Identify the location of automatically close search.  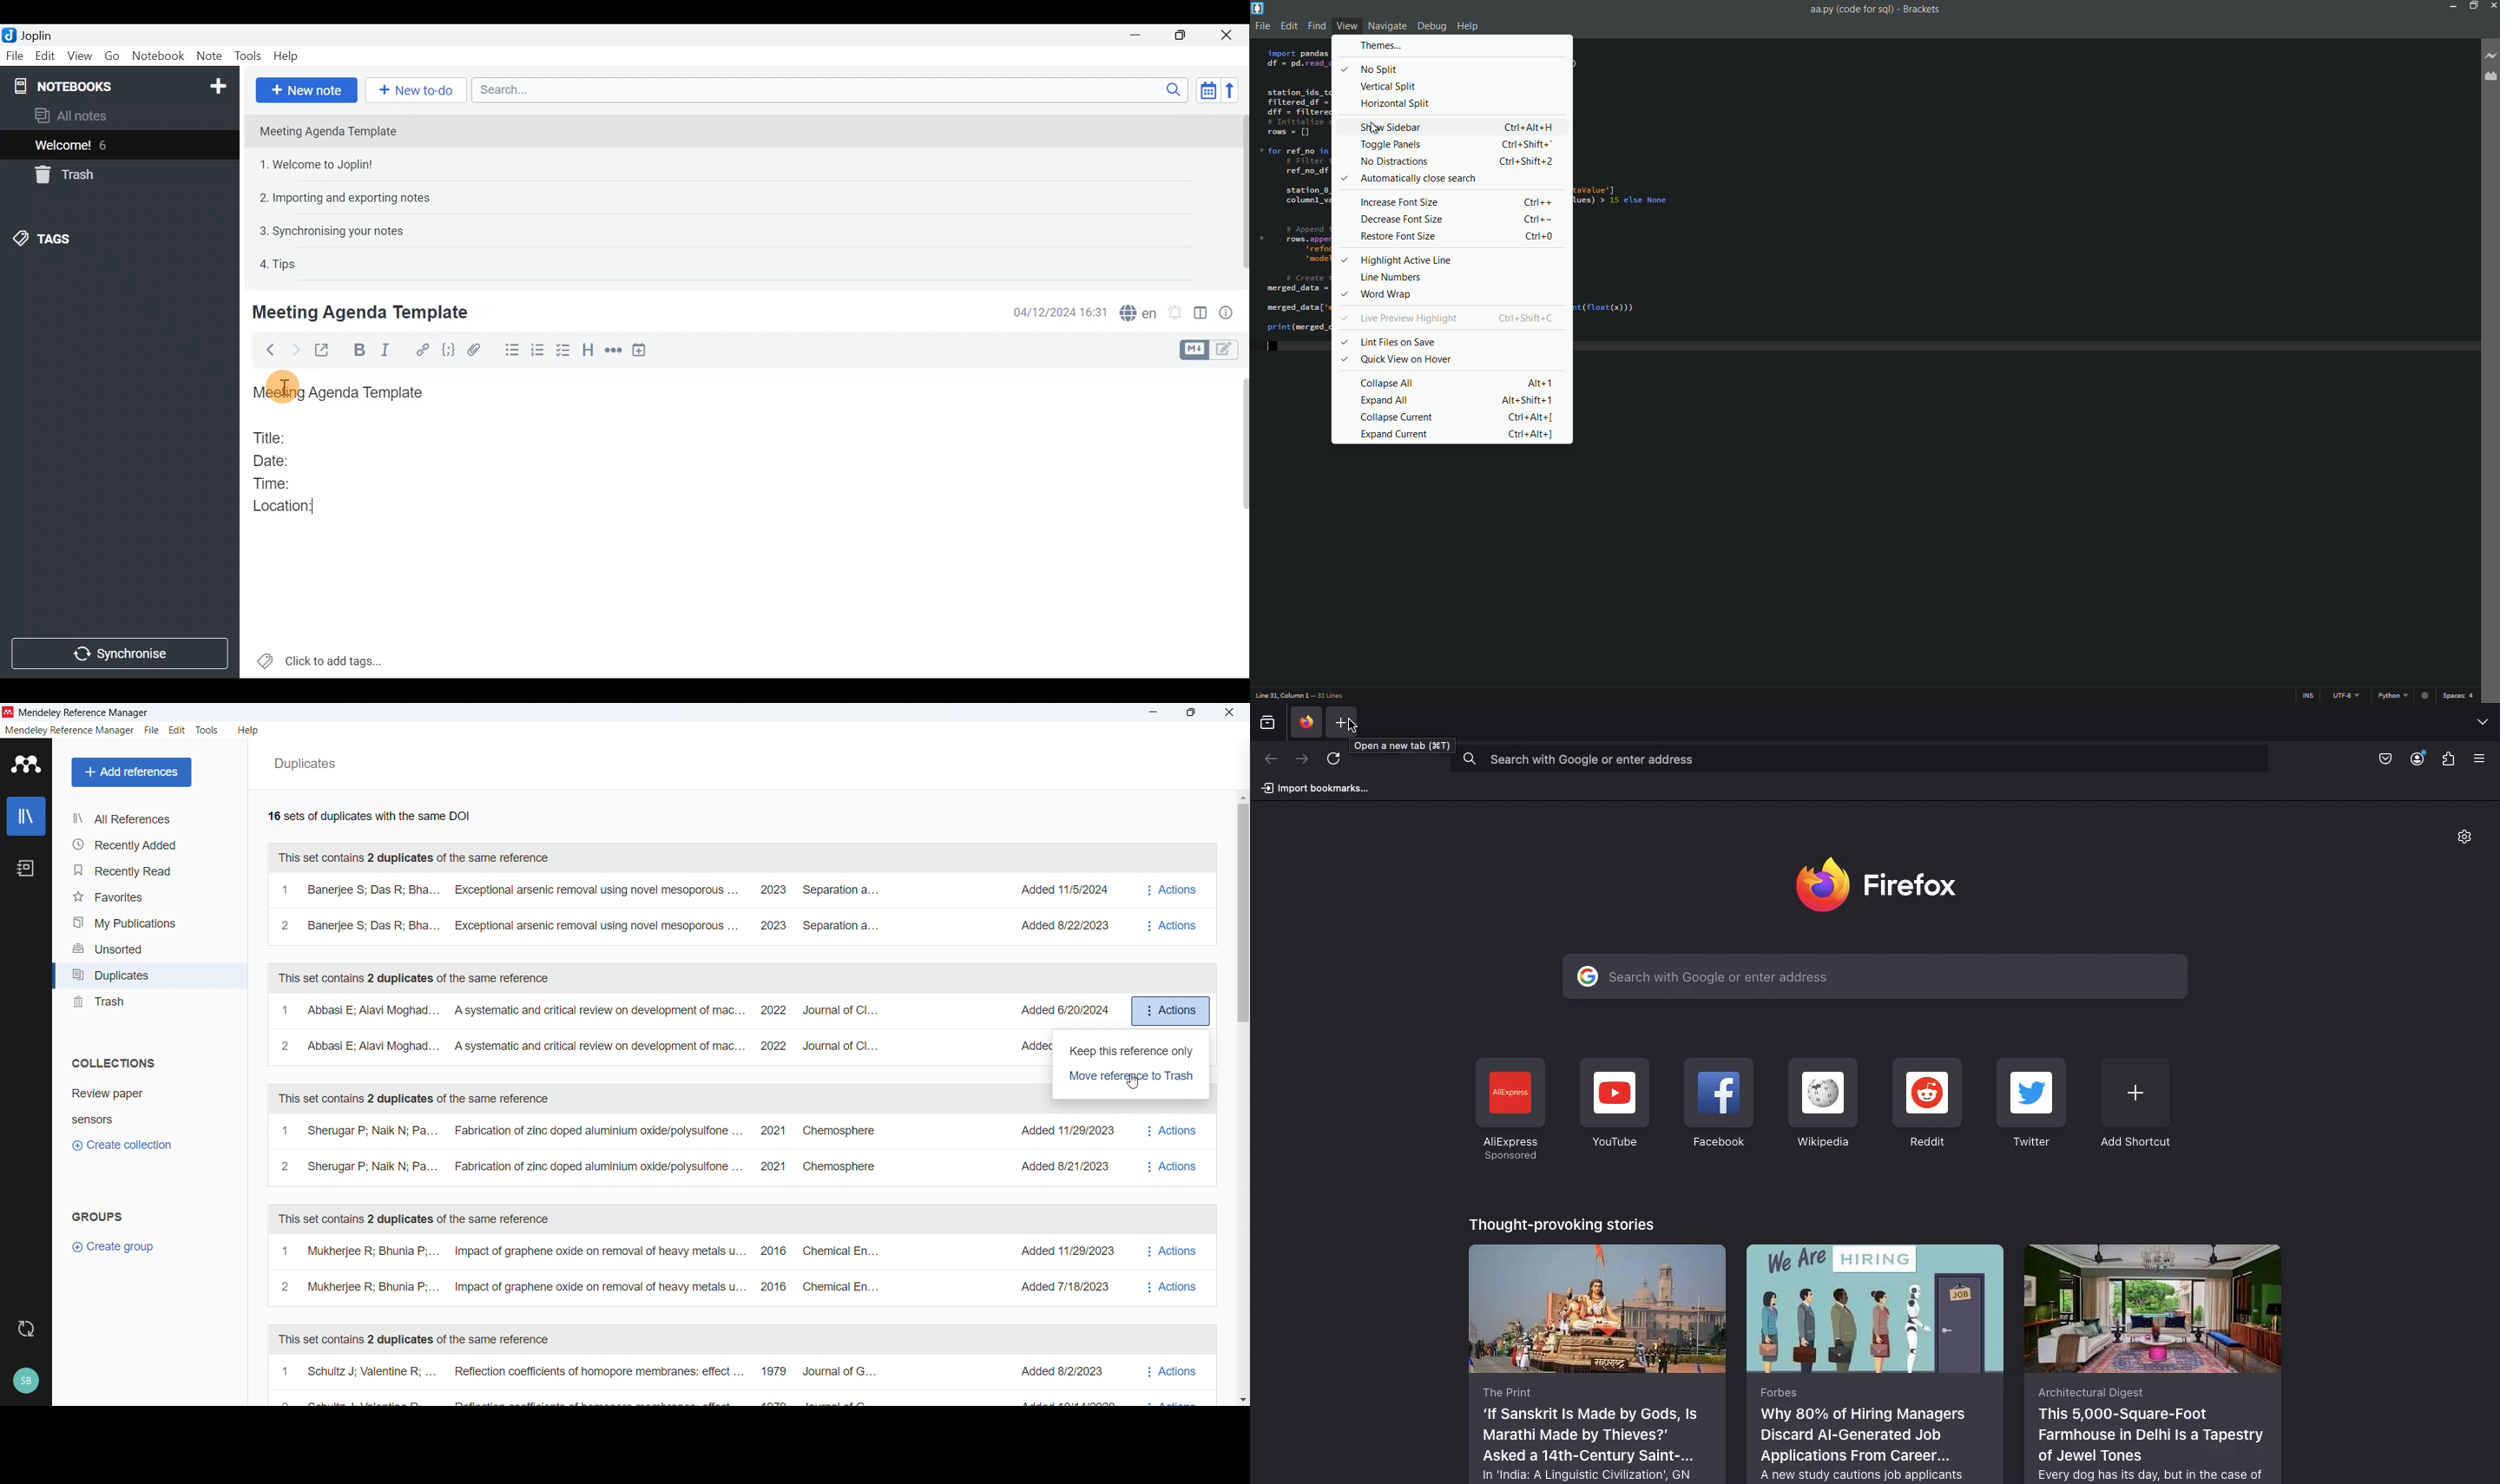
(1407, 178).